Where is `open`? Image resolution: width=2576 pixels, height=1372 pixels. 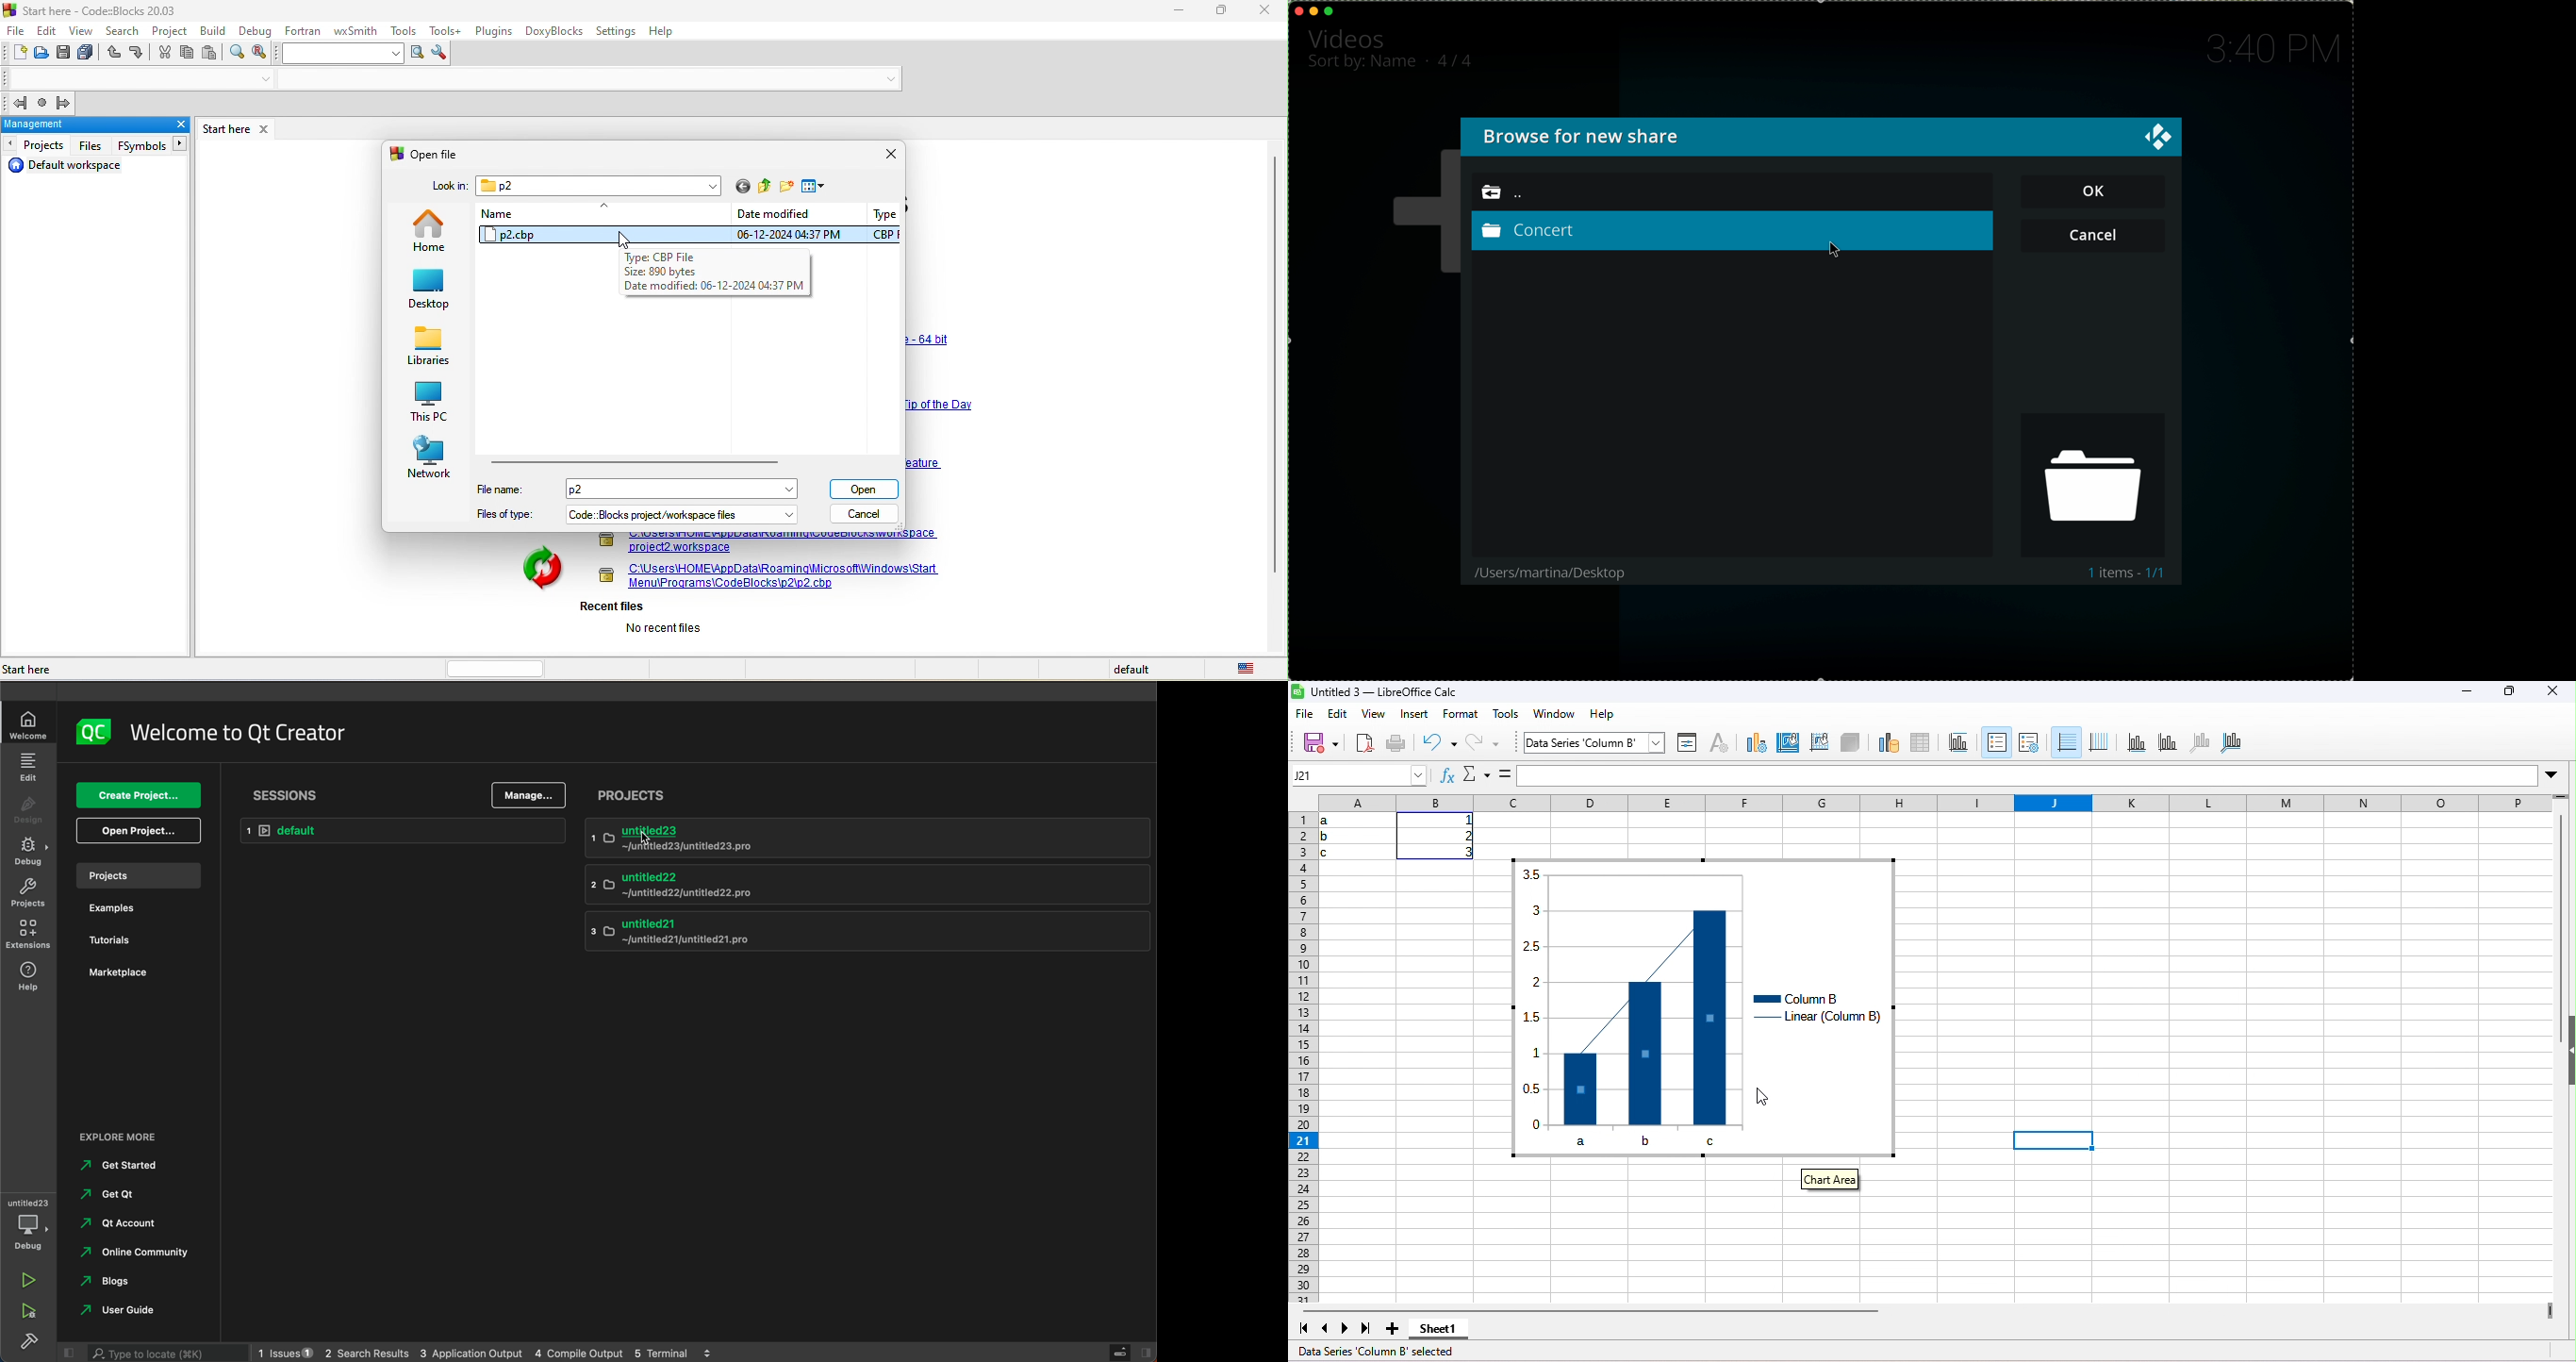 open is located at coordinates (44, 54).